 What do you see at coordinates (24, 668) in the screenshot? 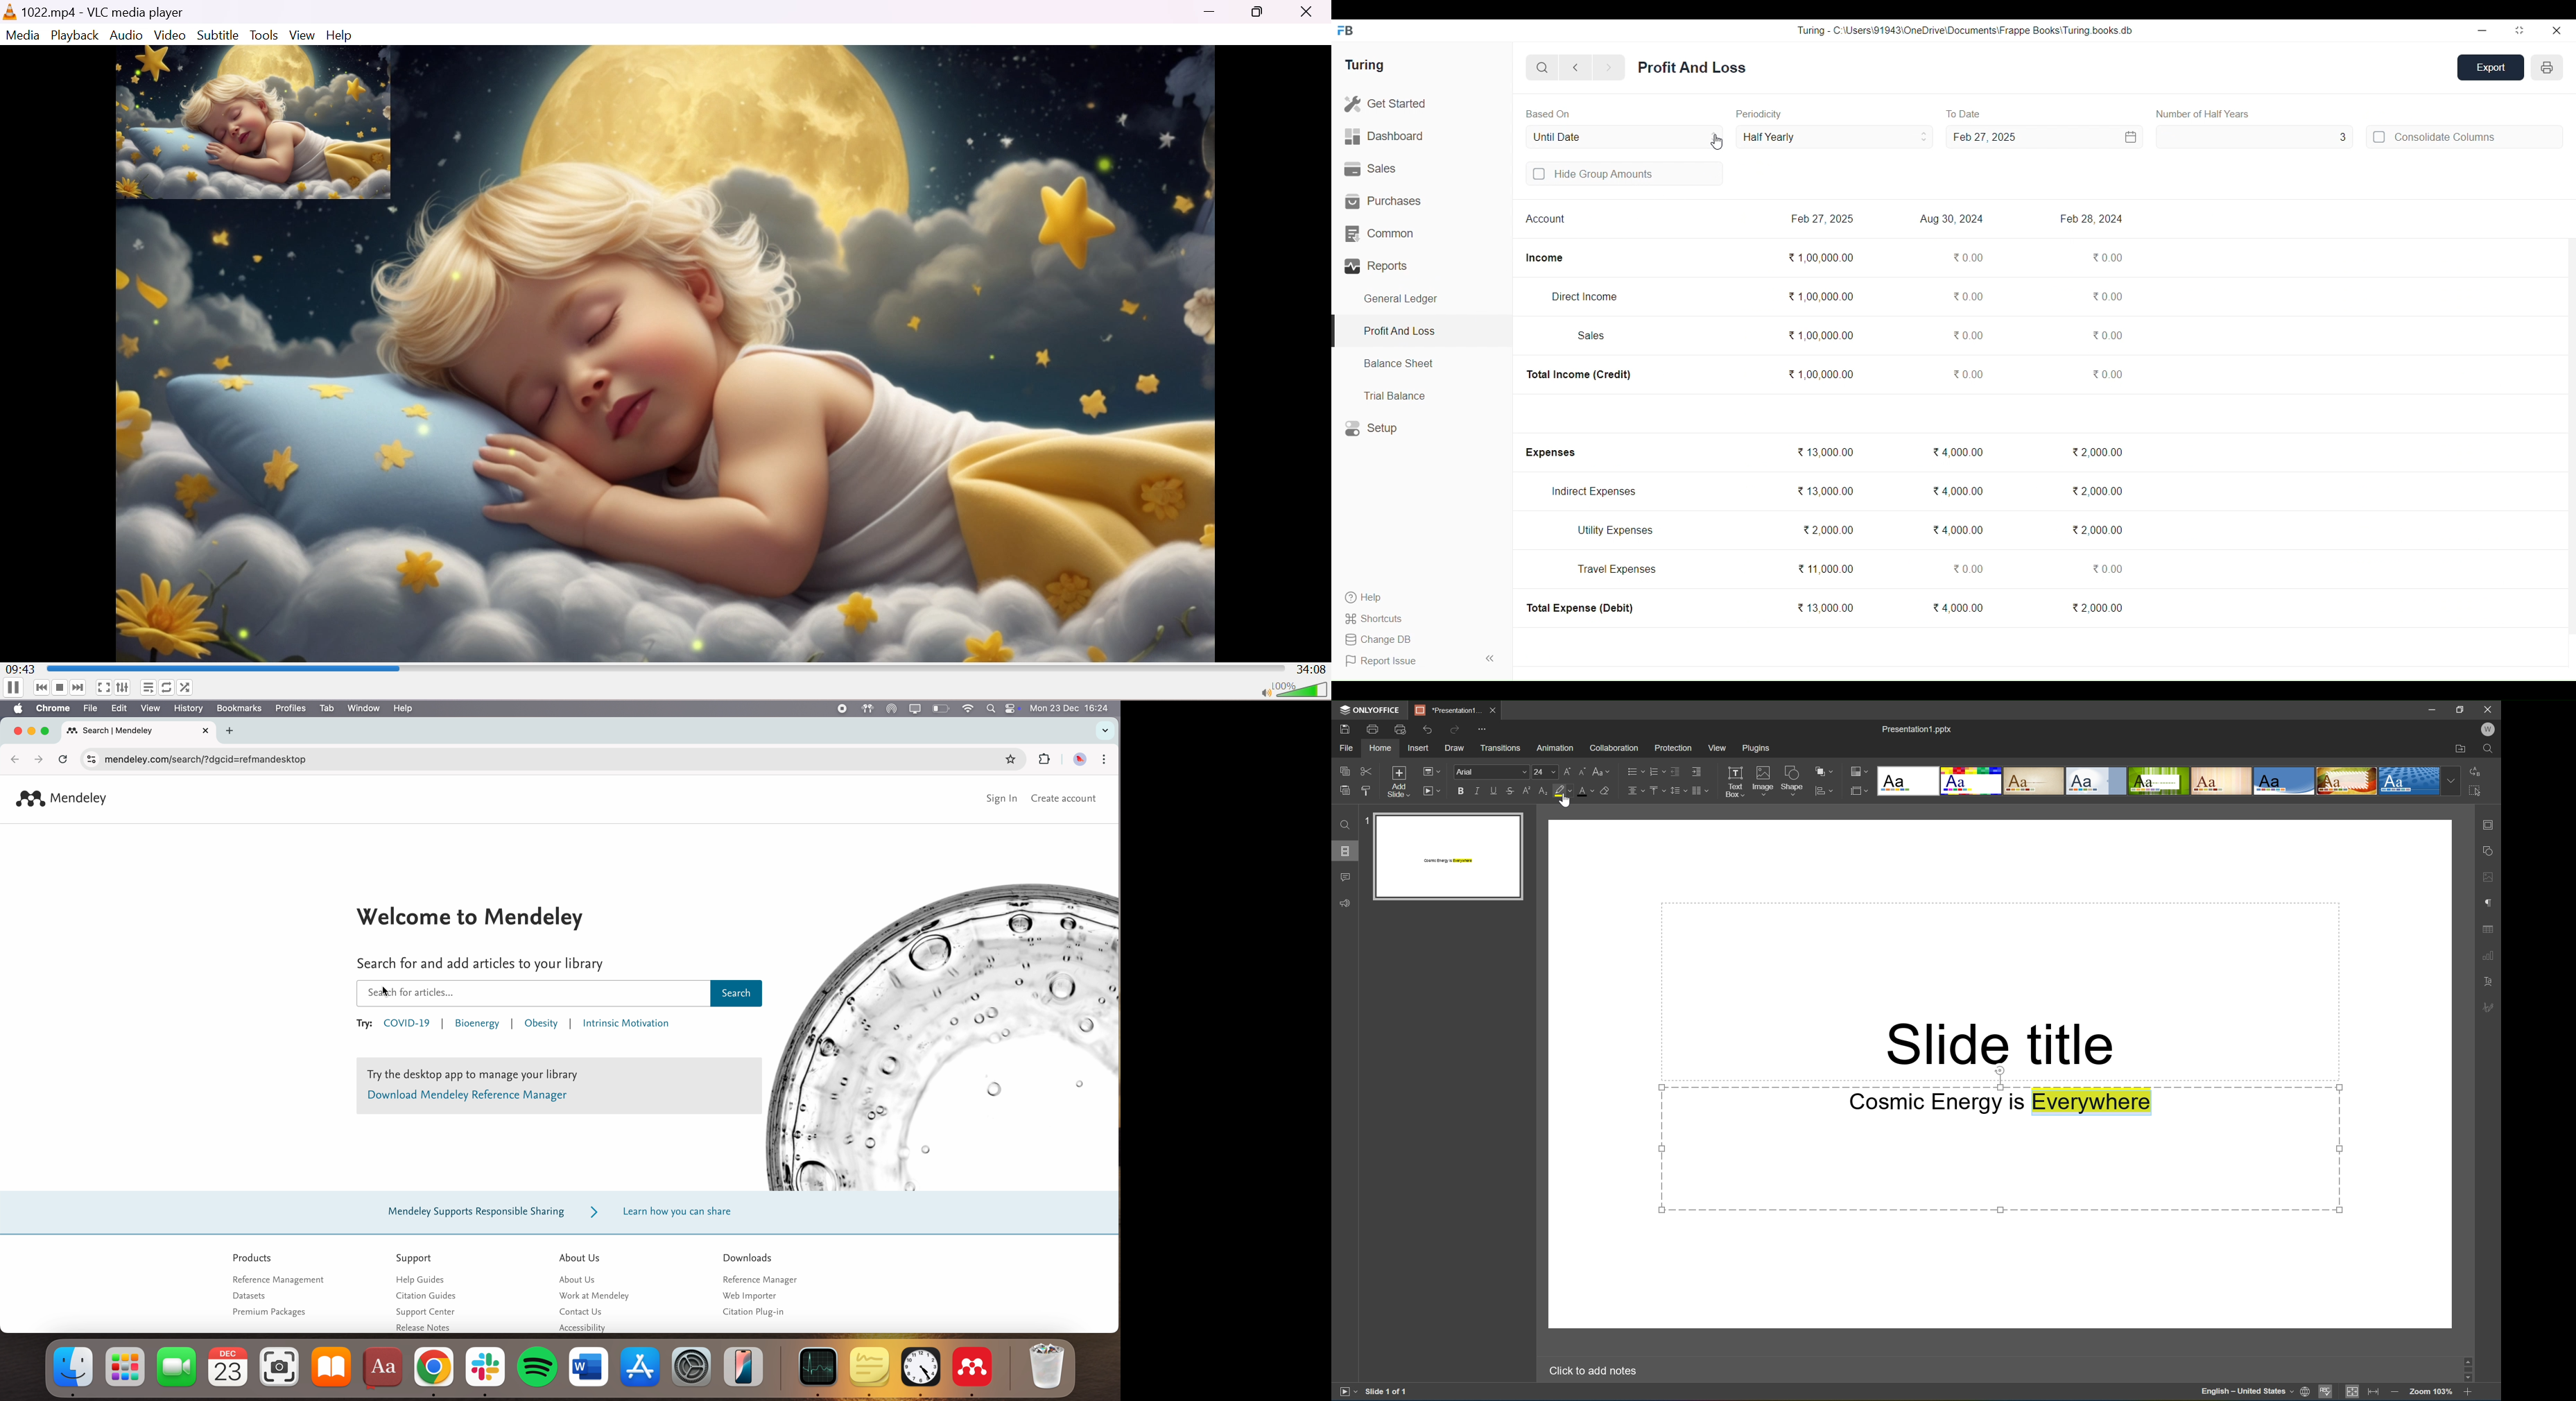
I see `09:43` at bounding box center [24, 668].